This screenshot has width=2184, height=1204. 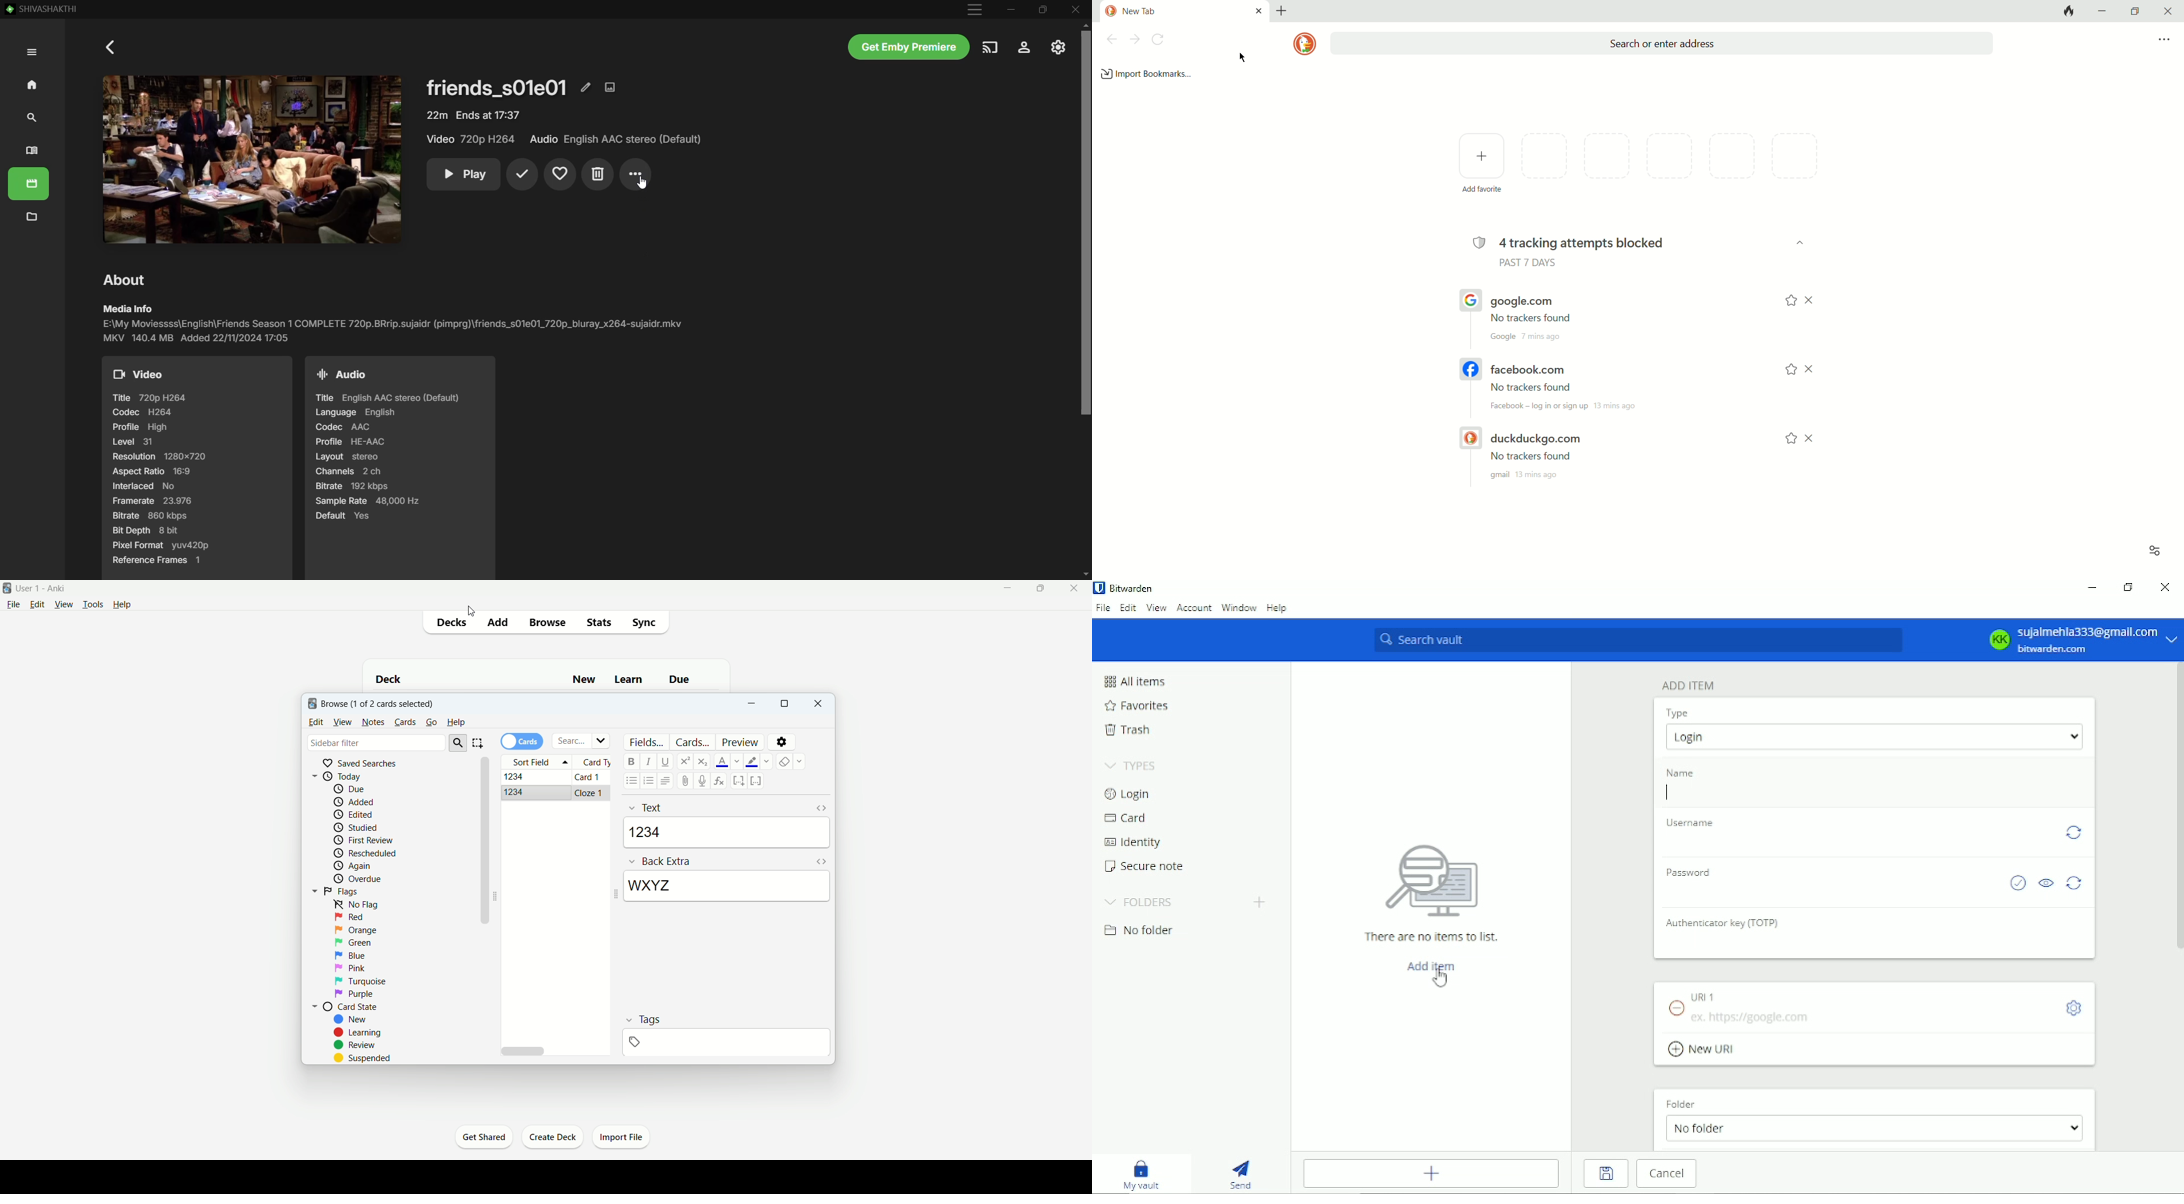 I want to click on logo, so click(x=311, y=705).